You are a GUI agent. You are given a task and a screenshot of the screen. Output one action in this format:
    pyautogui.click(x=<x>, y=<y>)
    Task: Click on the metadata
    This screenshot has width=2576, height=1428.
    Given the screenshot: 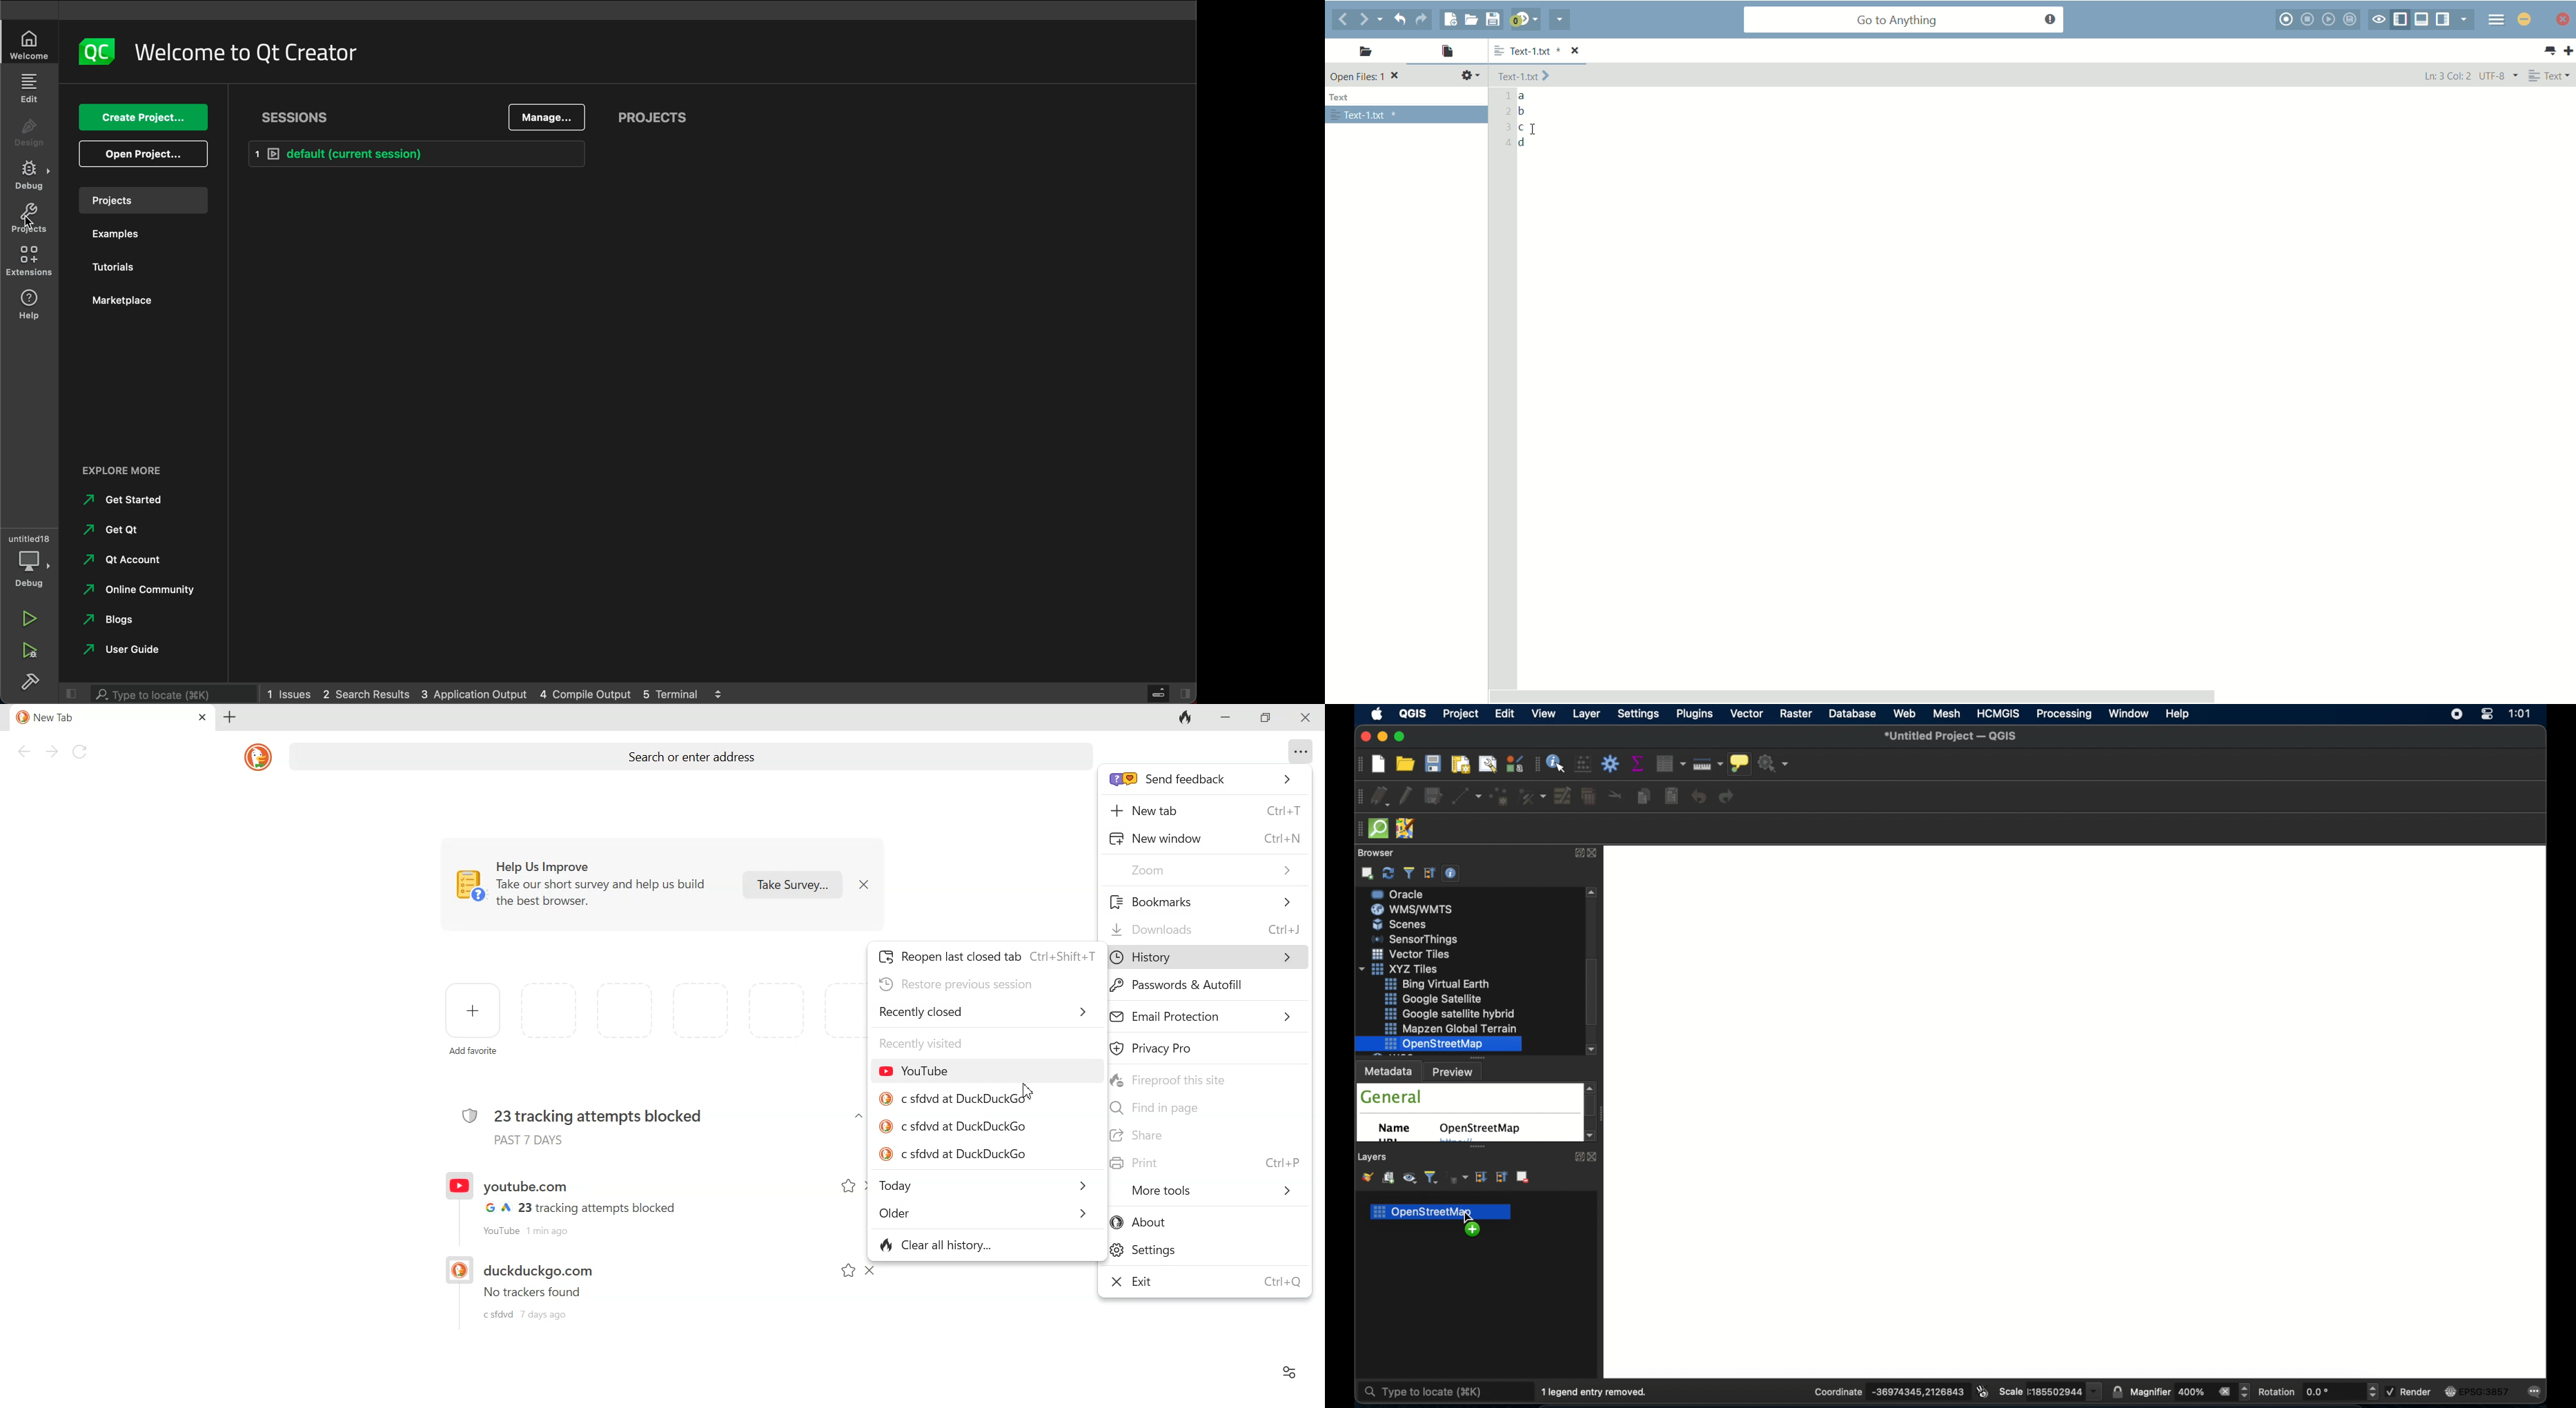 What is the action you would take?
    pyautogui.click(x=1388, y=1072)
    